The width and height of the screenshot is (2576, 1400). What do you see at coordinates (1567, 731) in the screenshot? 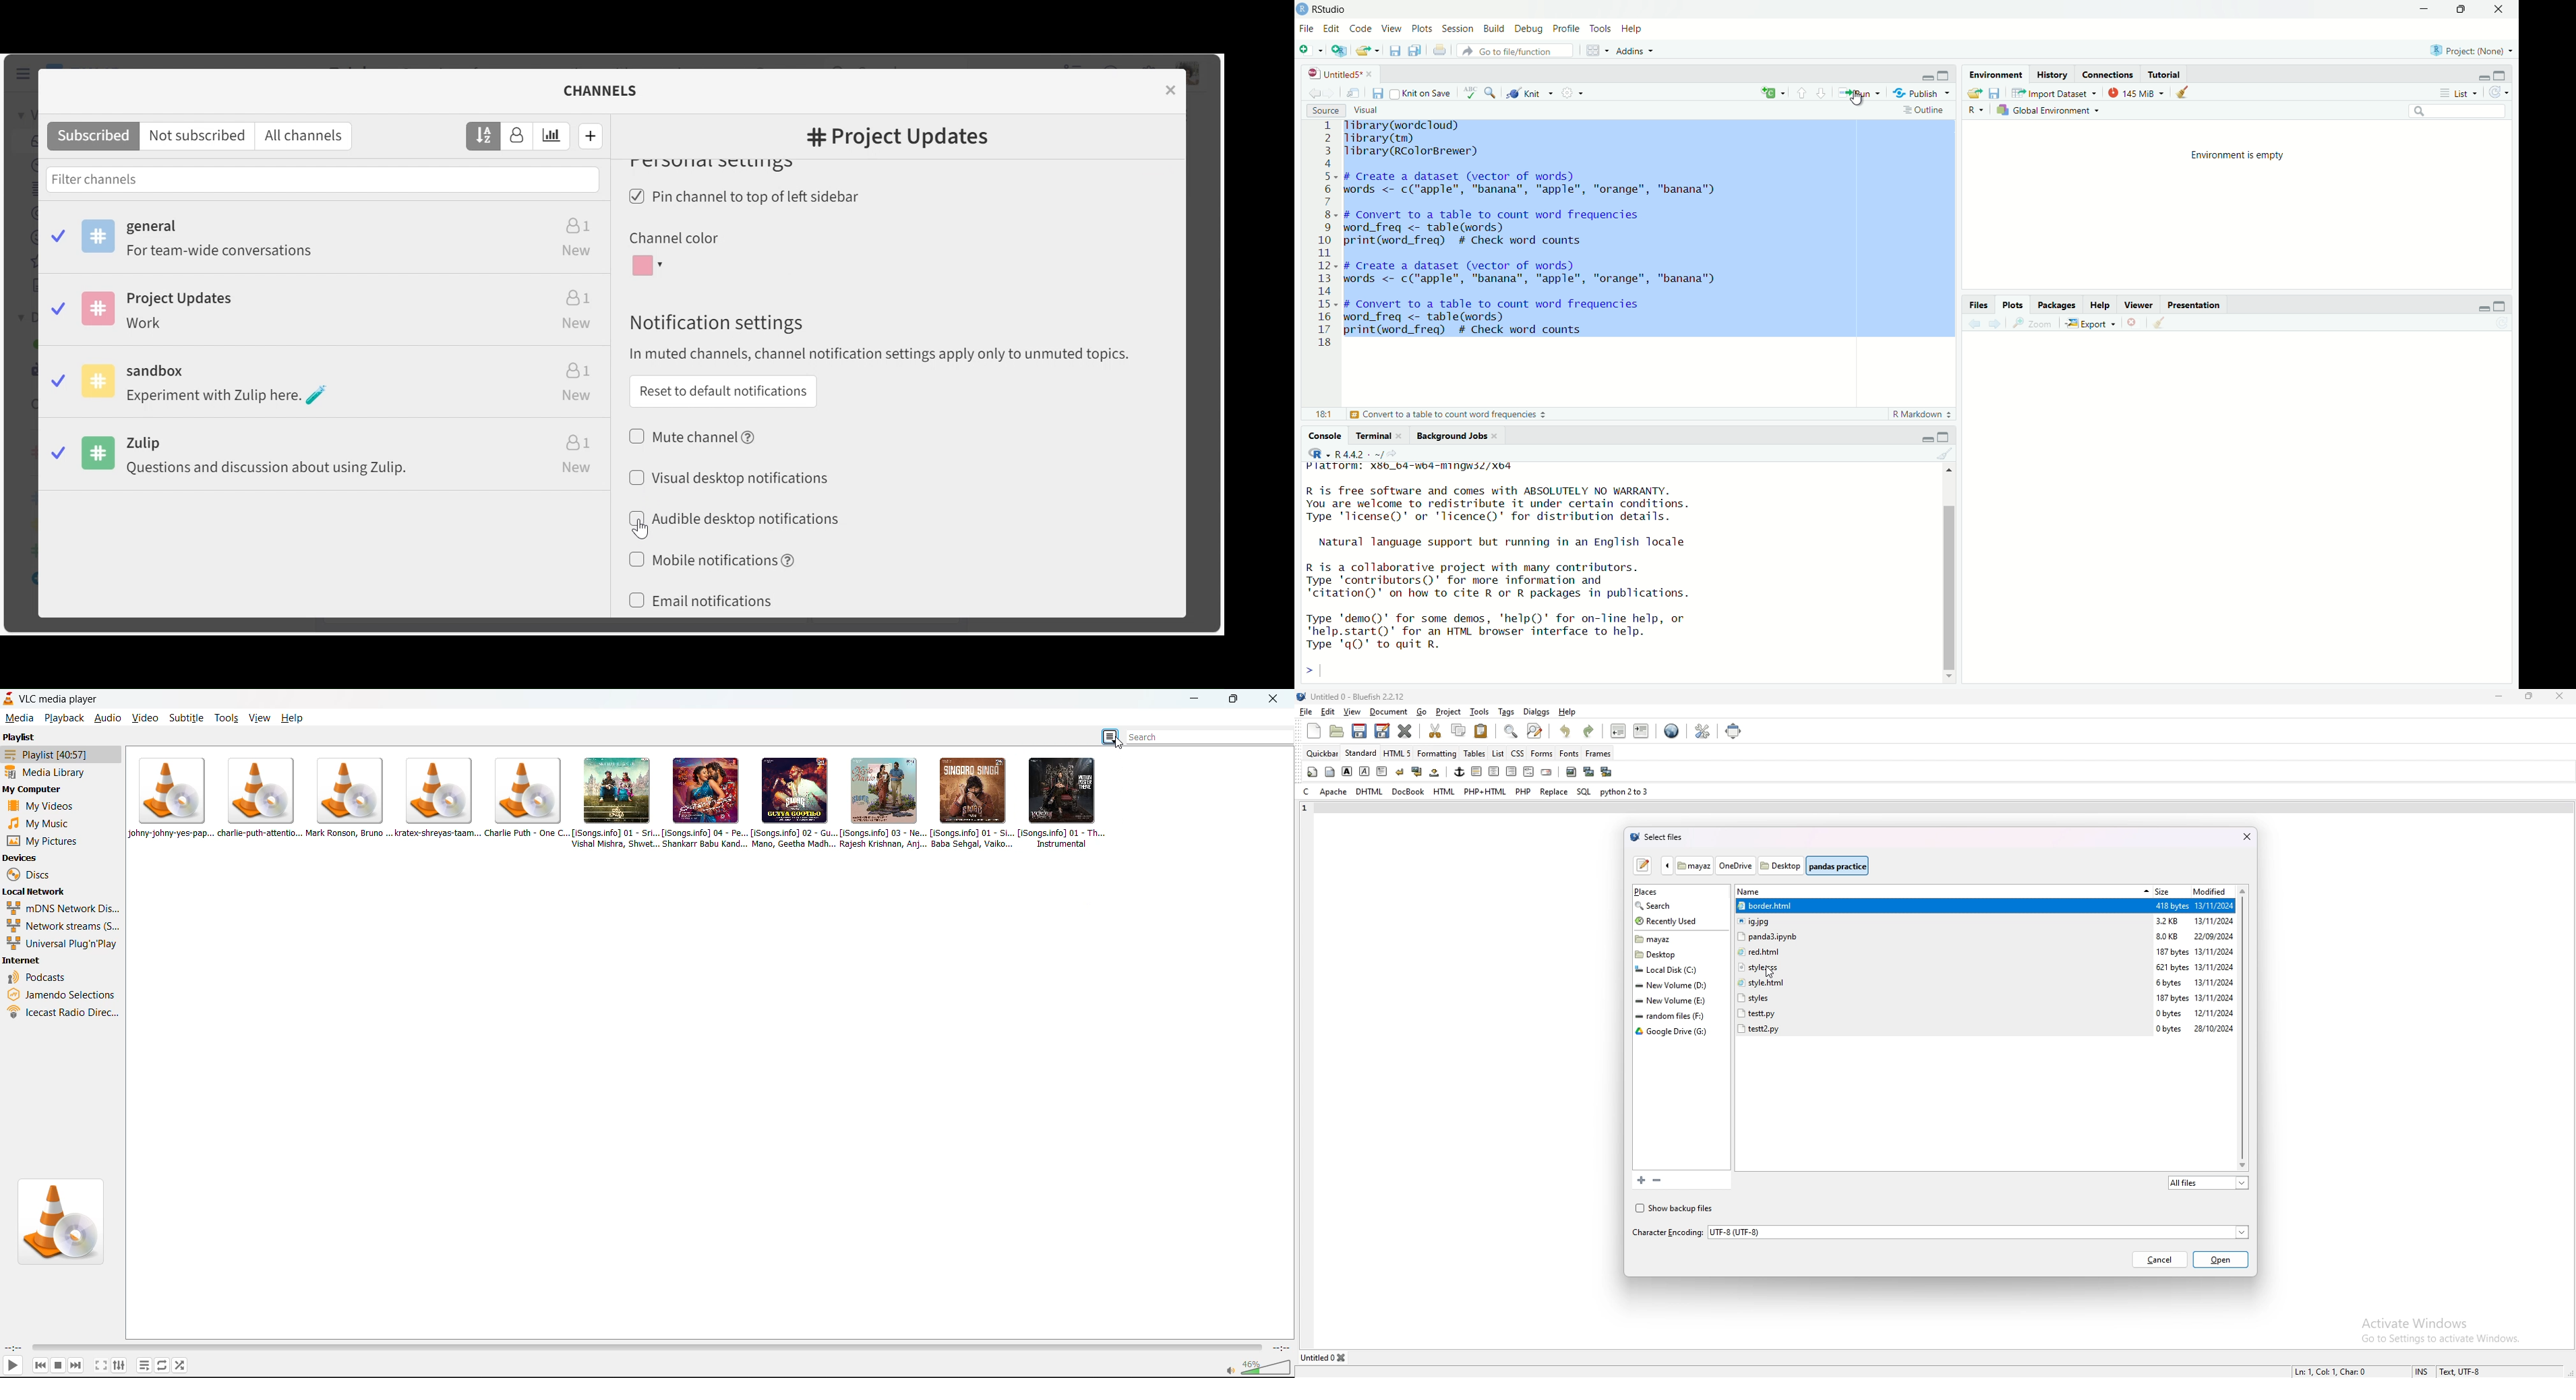
I see `undo` at bounding box center [1567, 731].